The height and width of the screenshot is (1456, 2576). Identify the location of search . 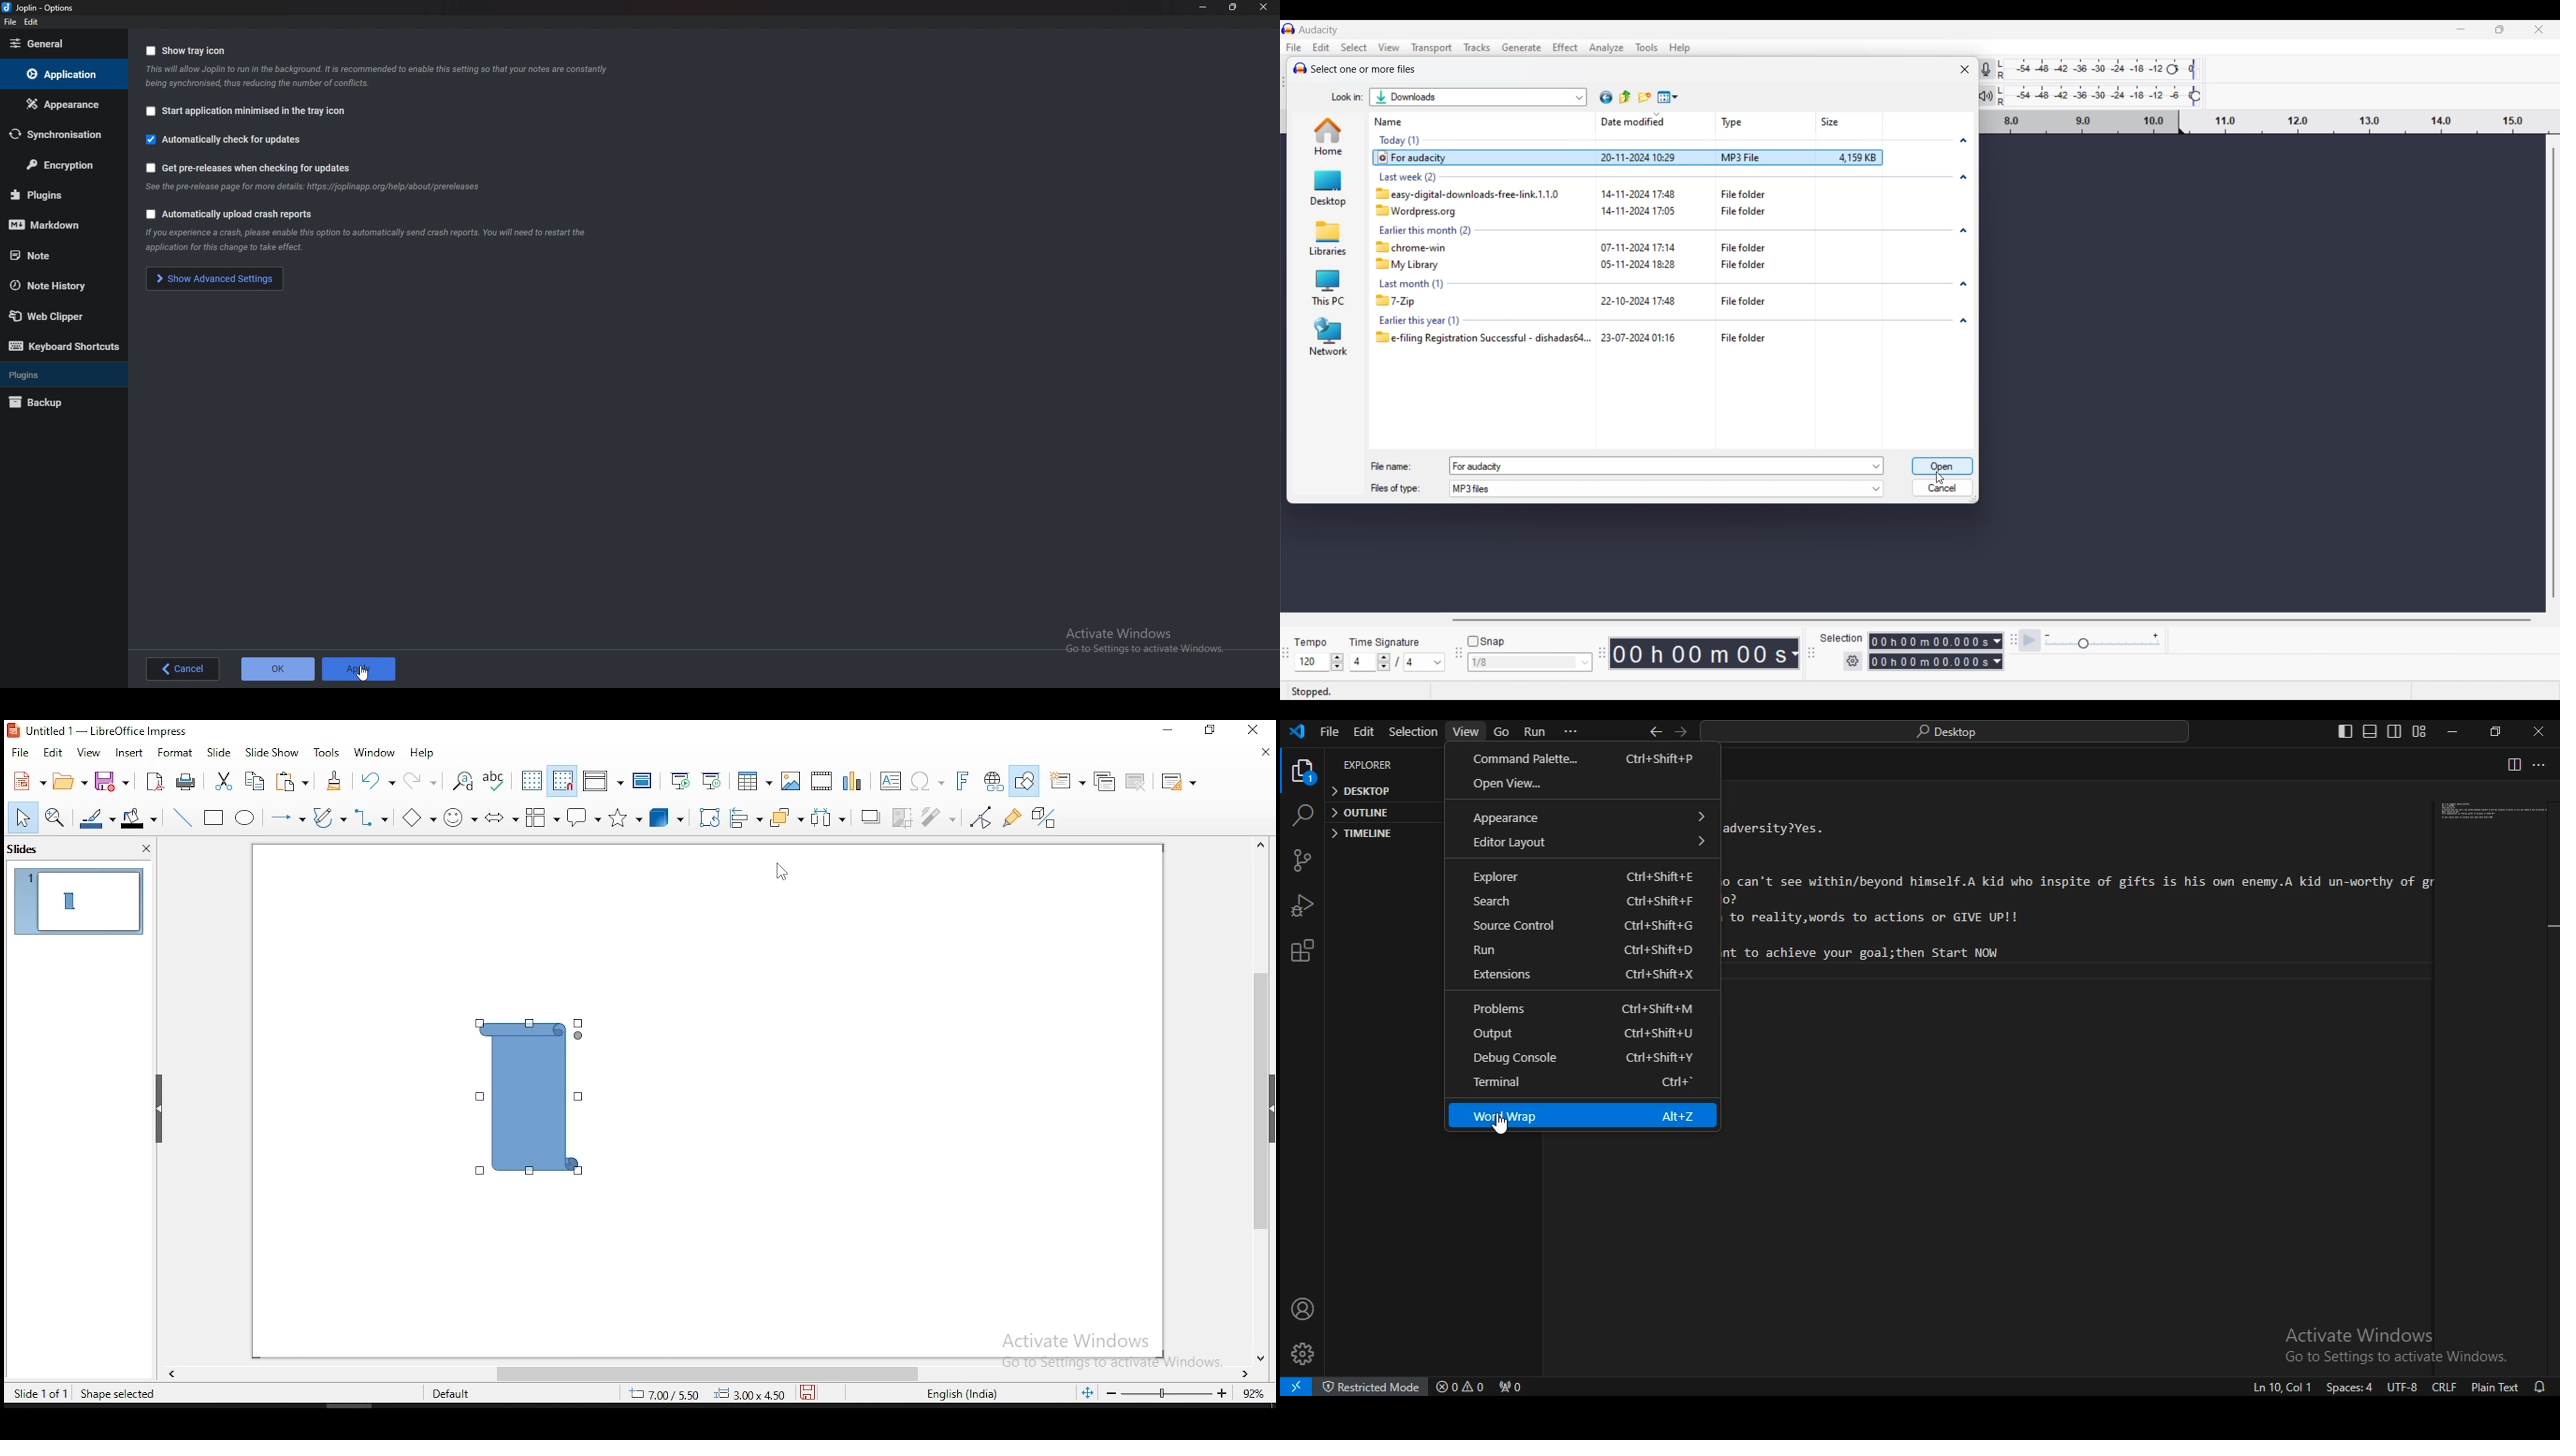
(1585, 902).